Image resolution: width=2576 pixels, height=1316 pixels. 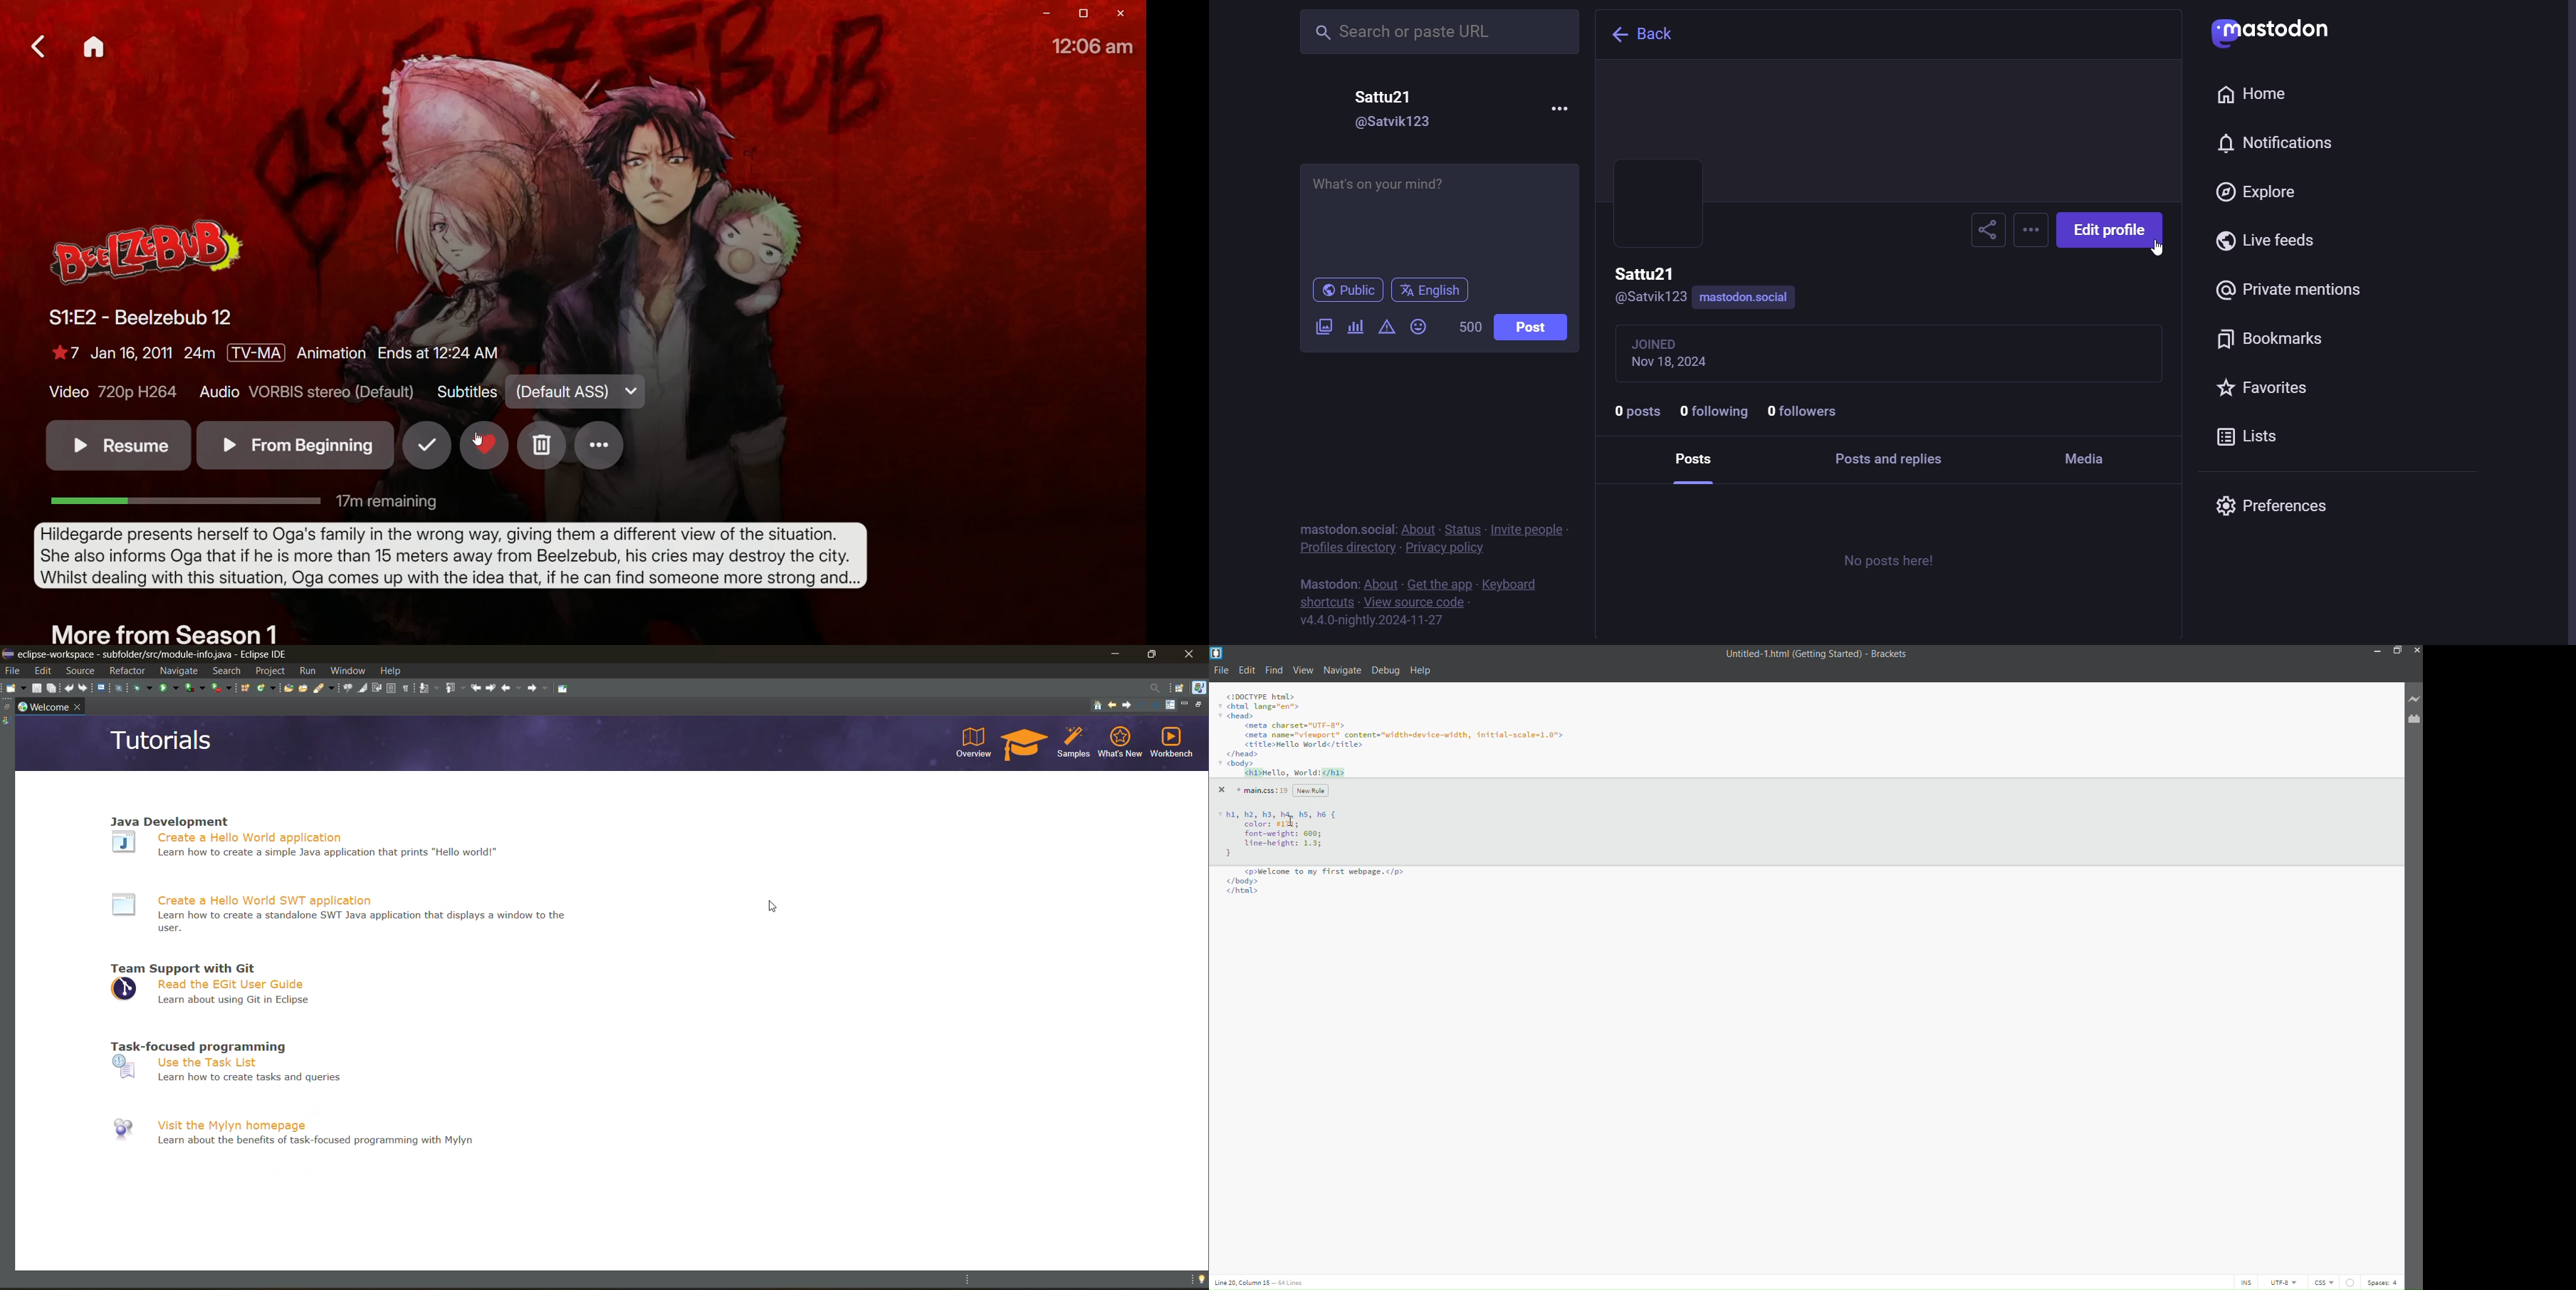 I want to click on file, so click(x=11, y=671).